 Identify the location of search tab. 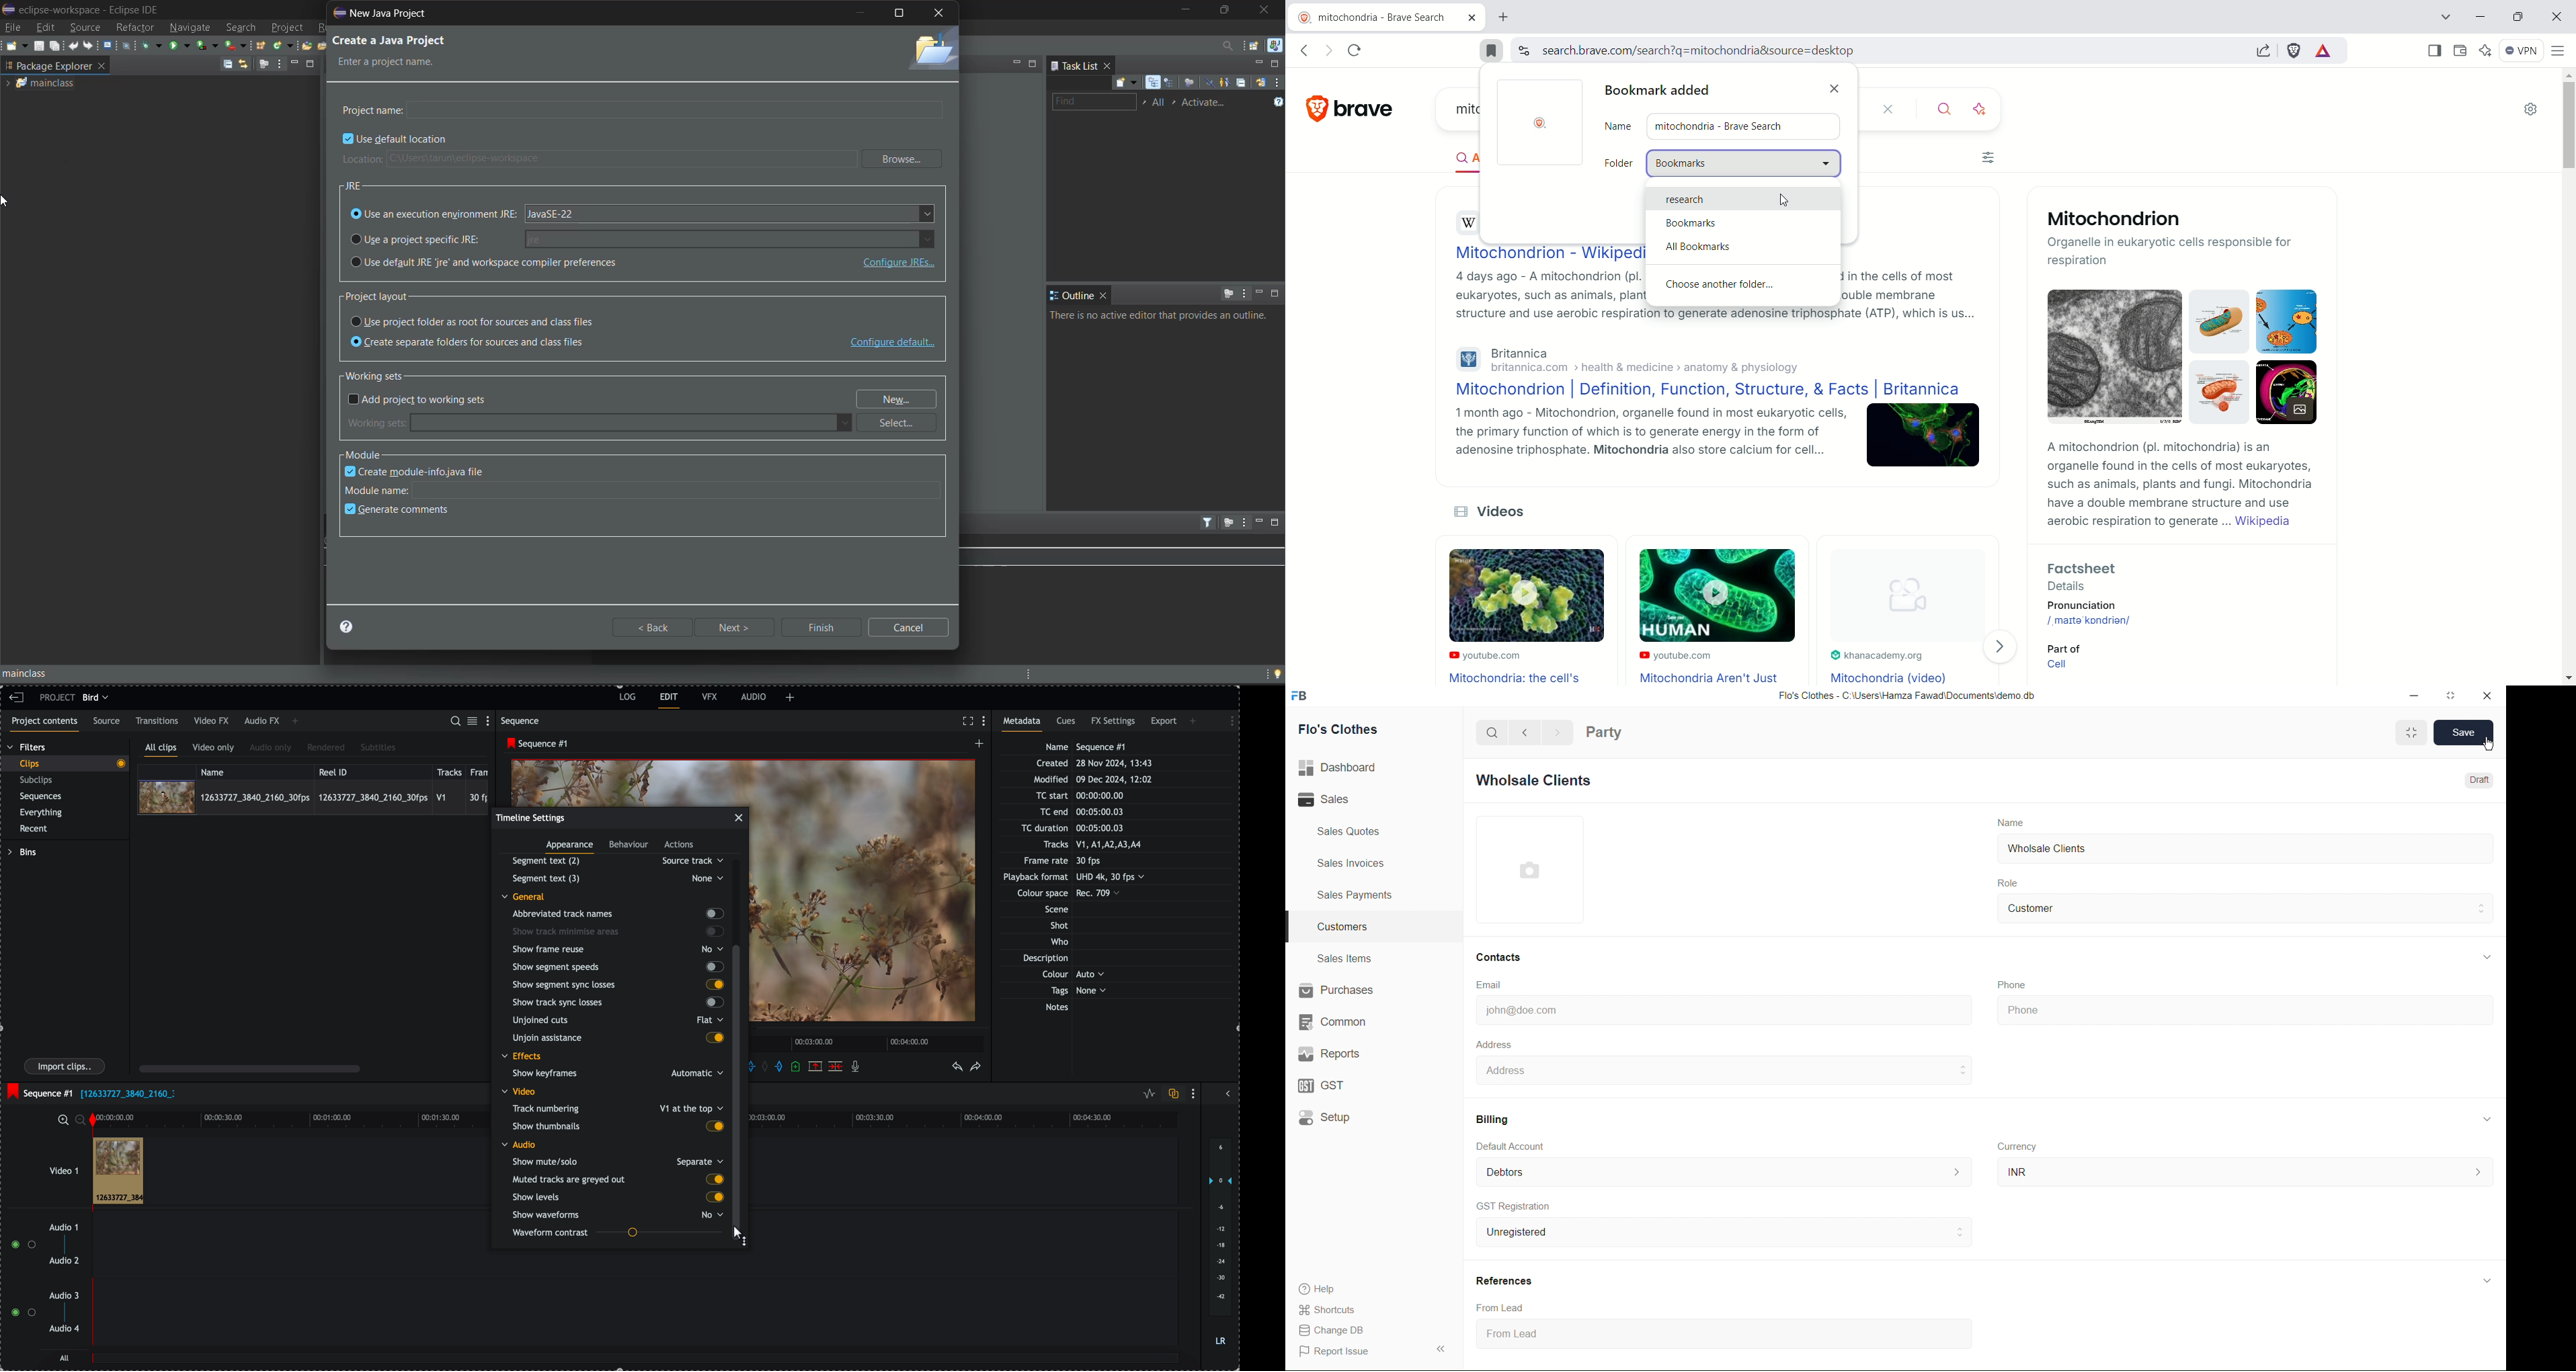
(2440, 19).